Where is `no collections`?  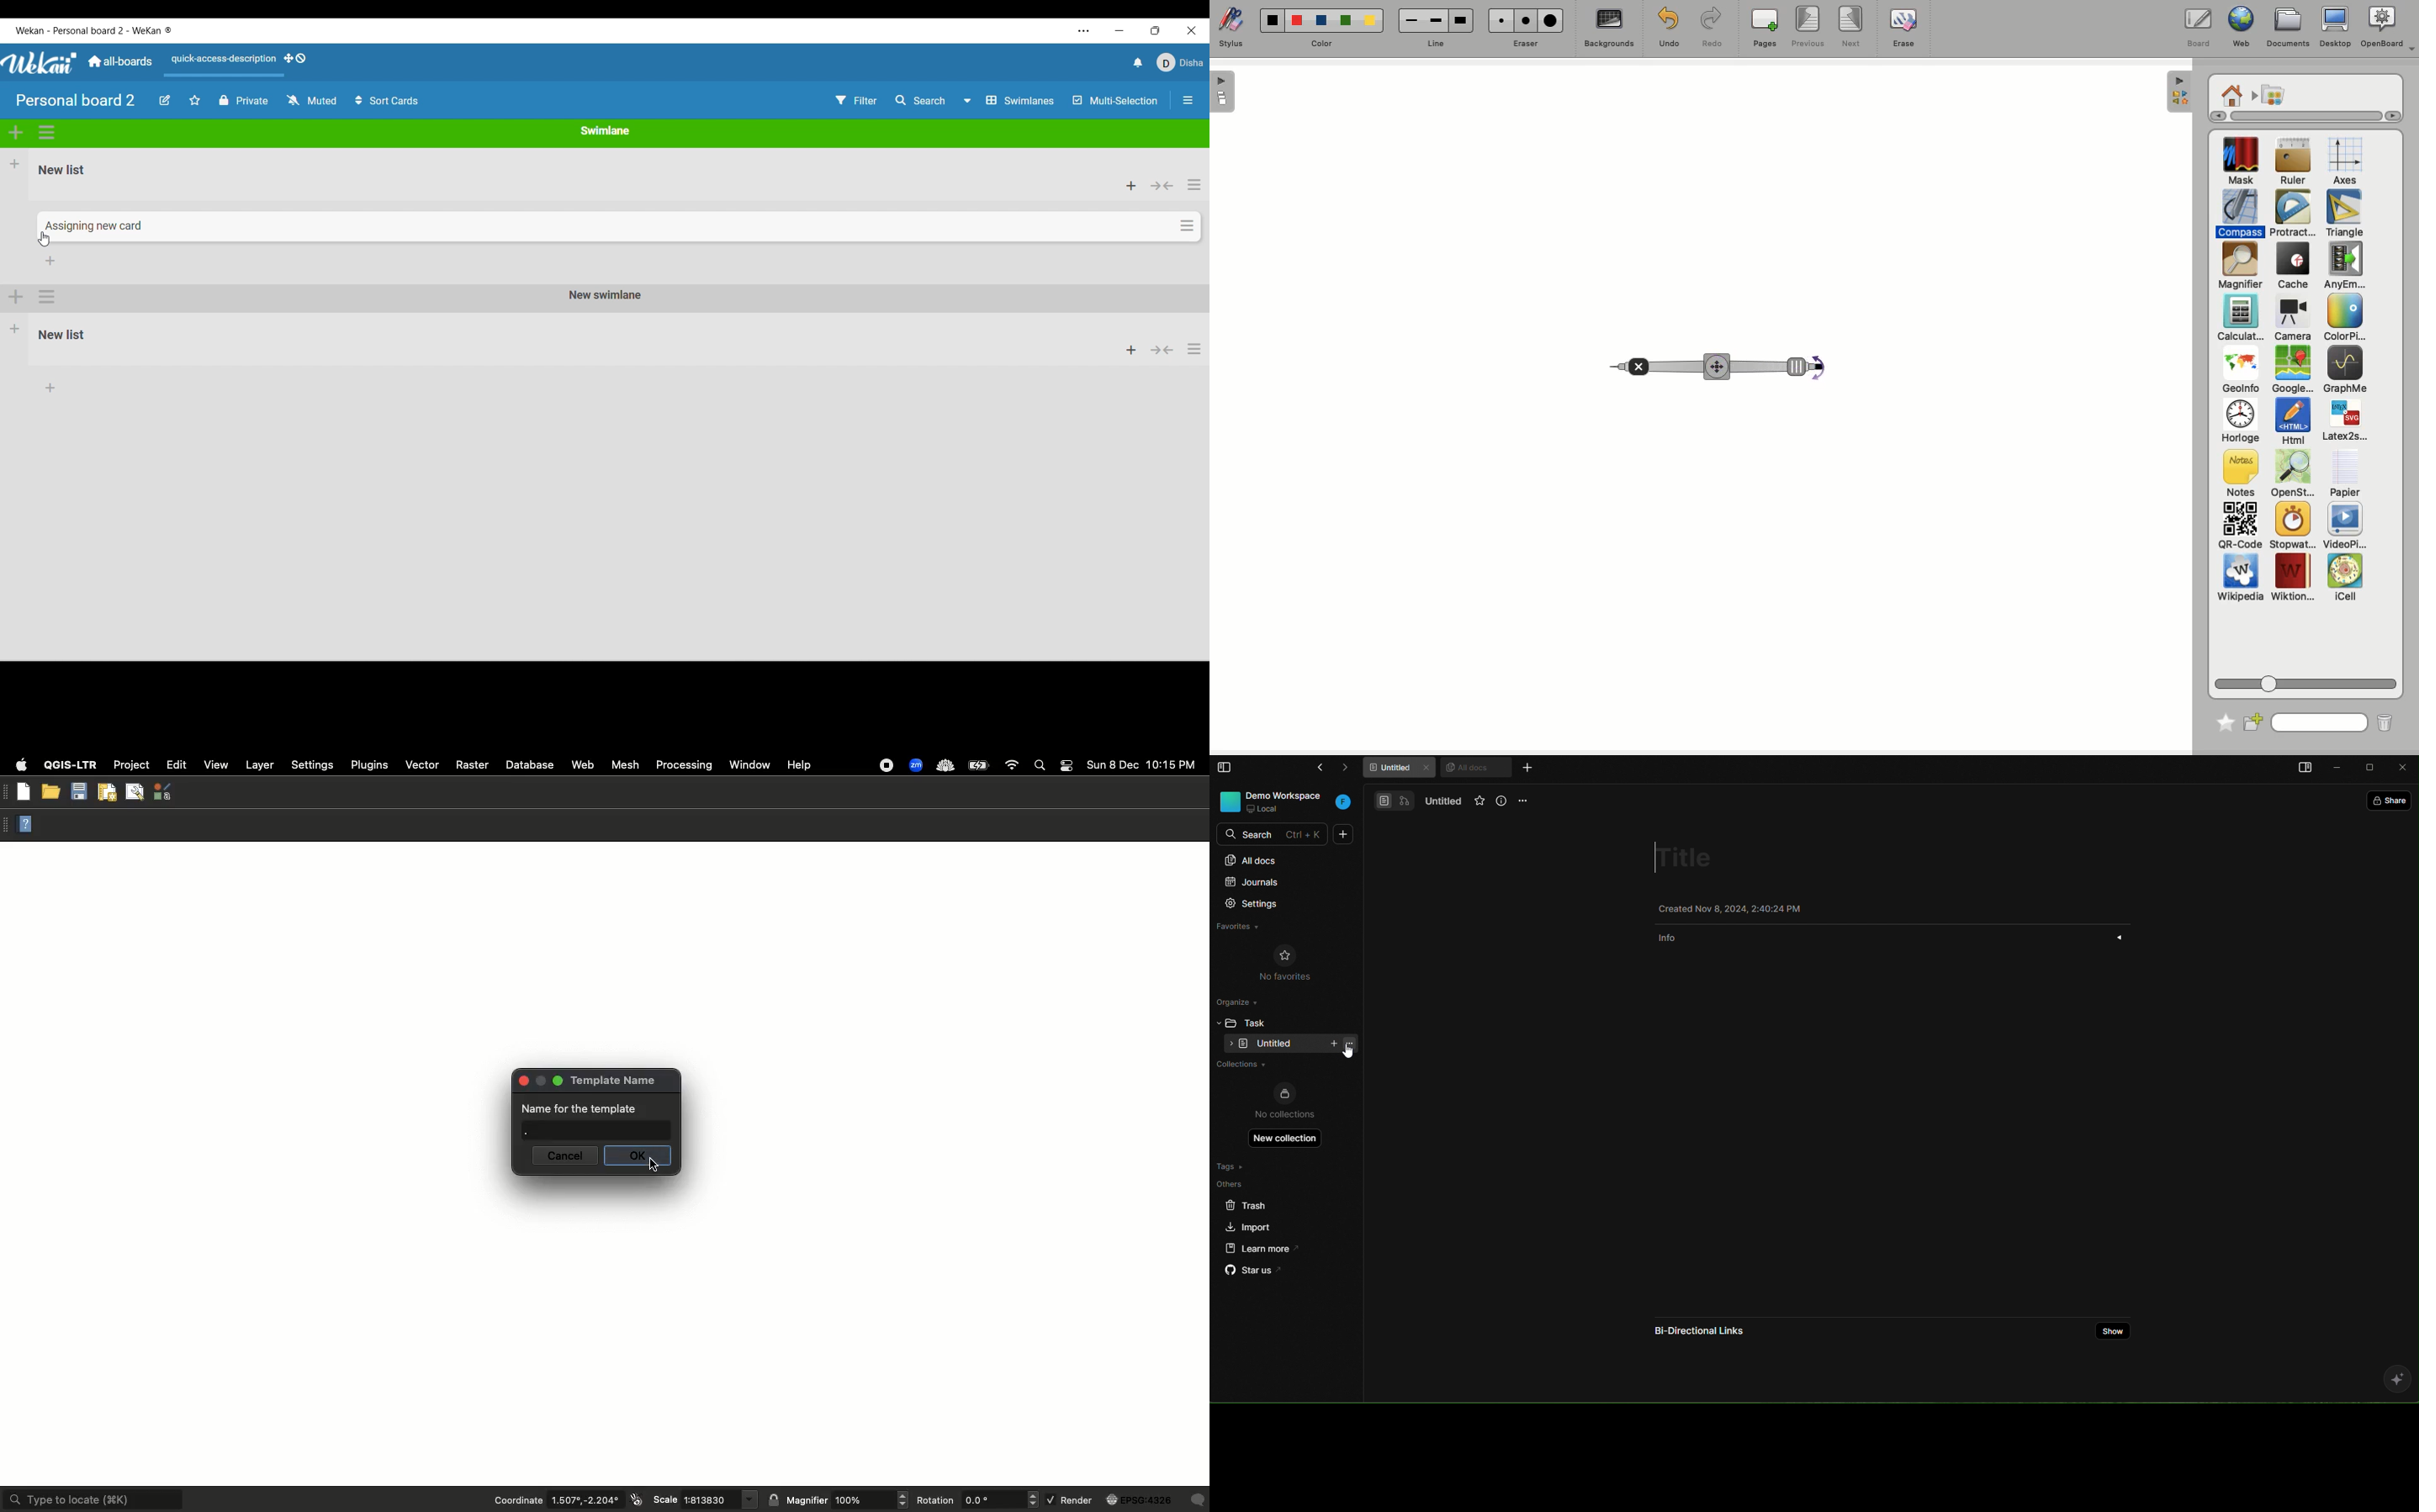 no collections is located at coordinates (1285, 1102).